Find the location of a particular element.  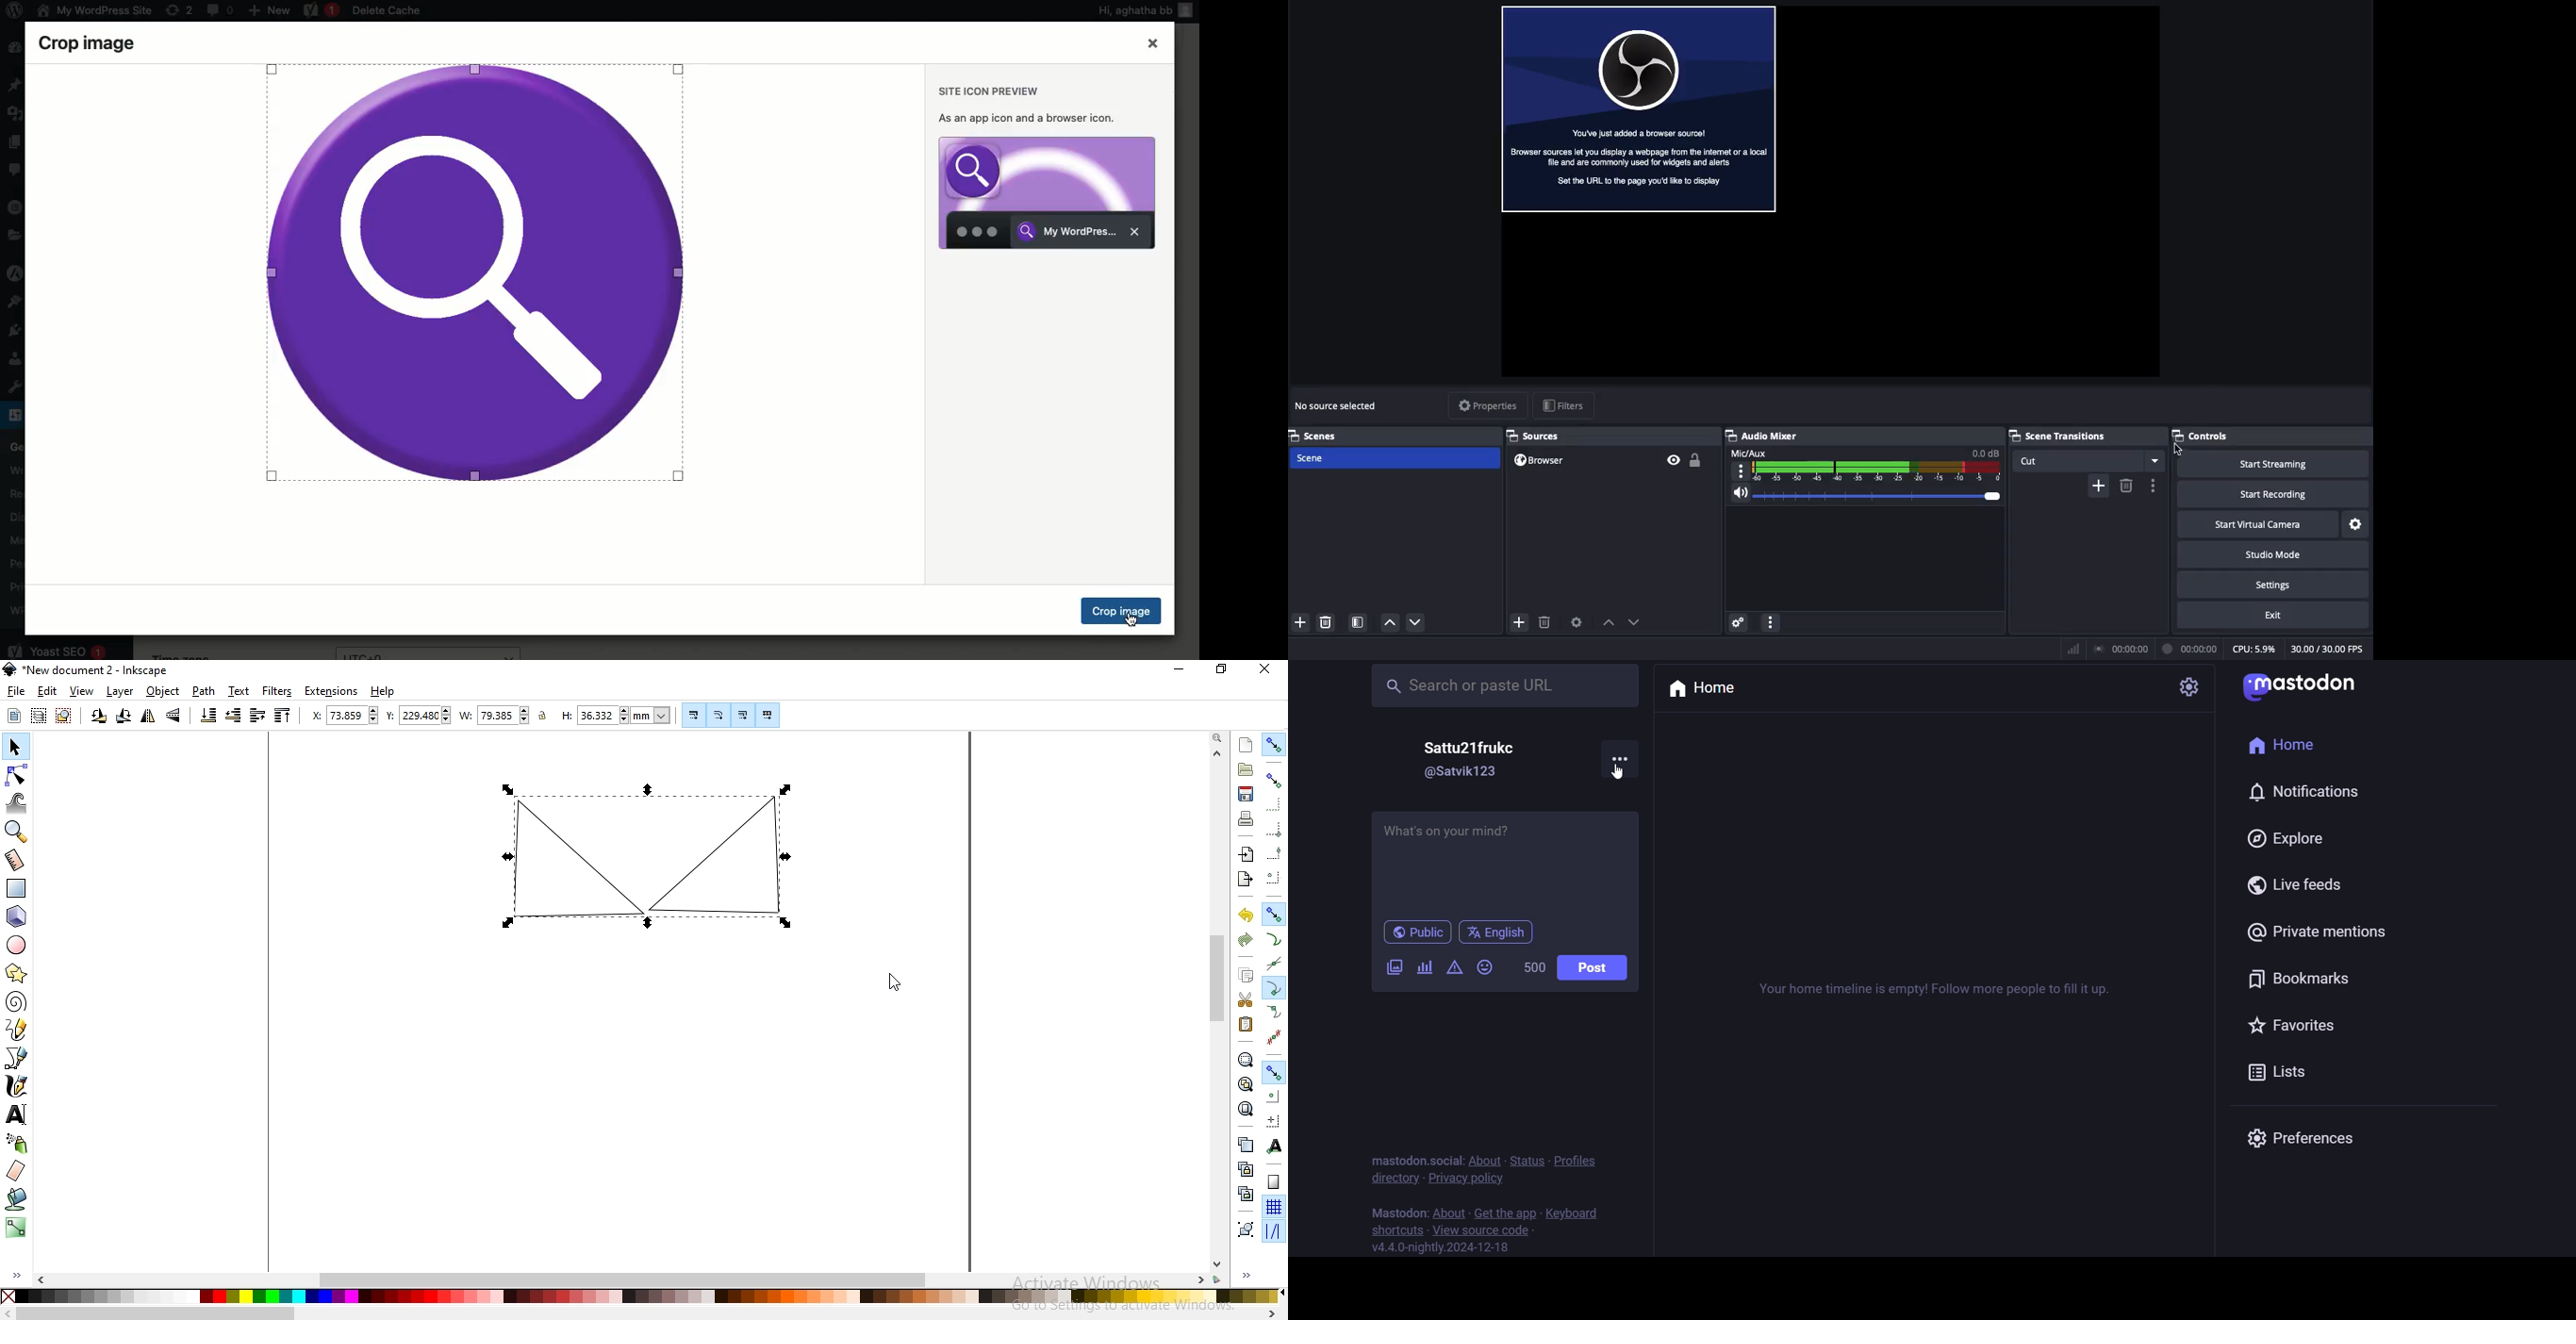

delete is located at coordinates (2132, 489).